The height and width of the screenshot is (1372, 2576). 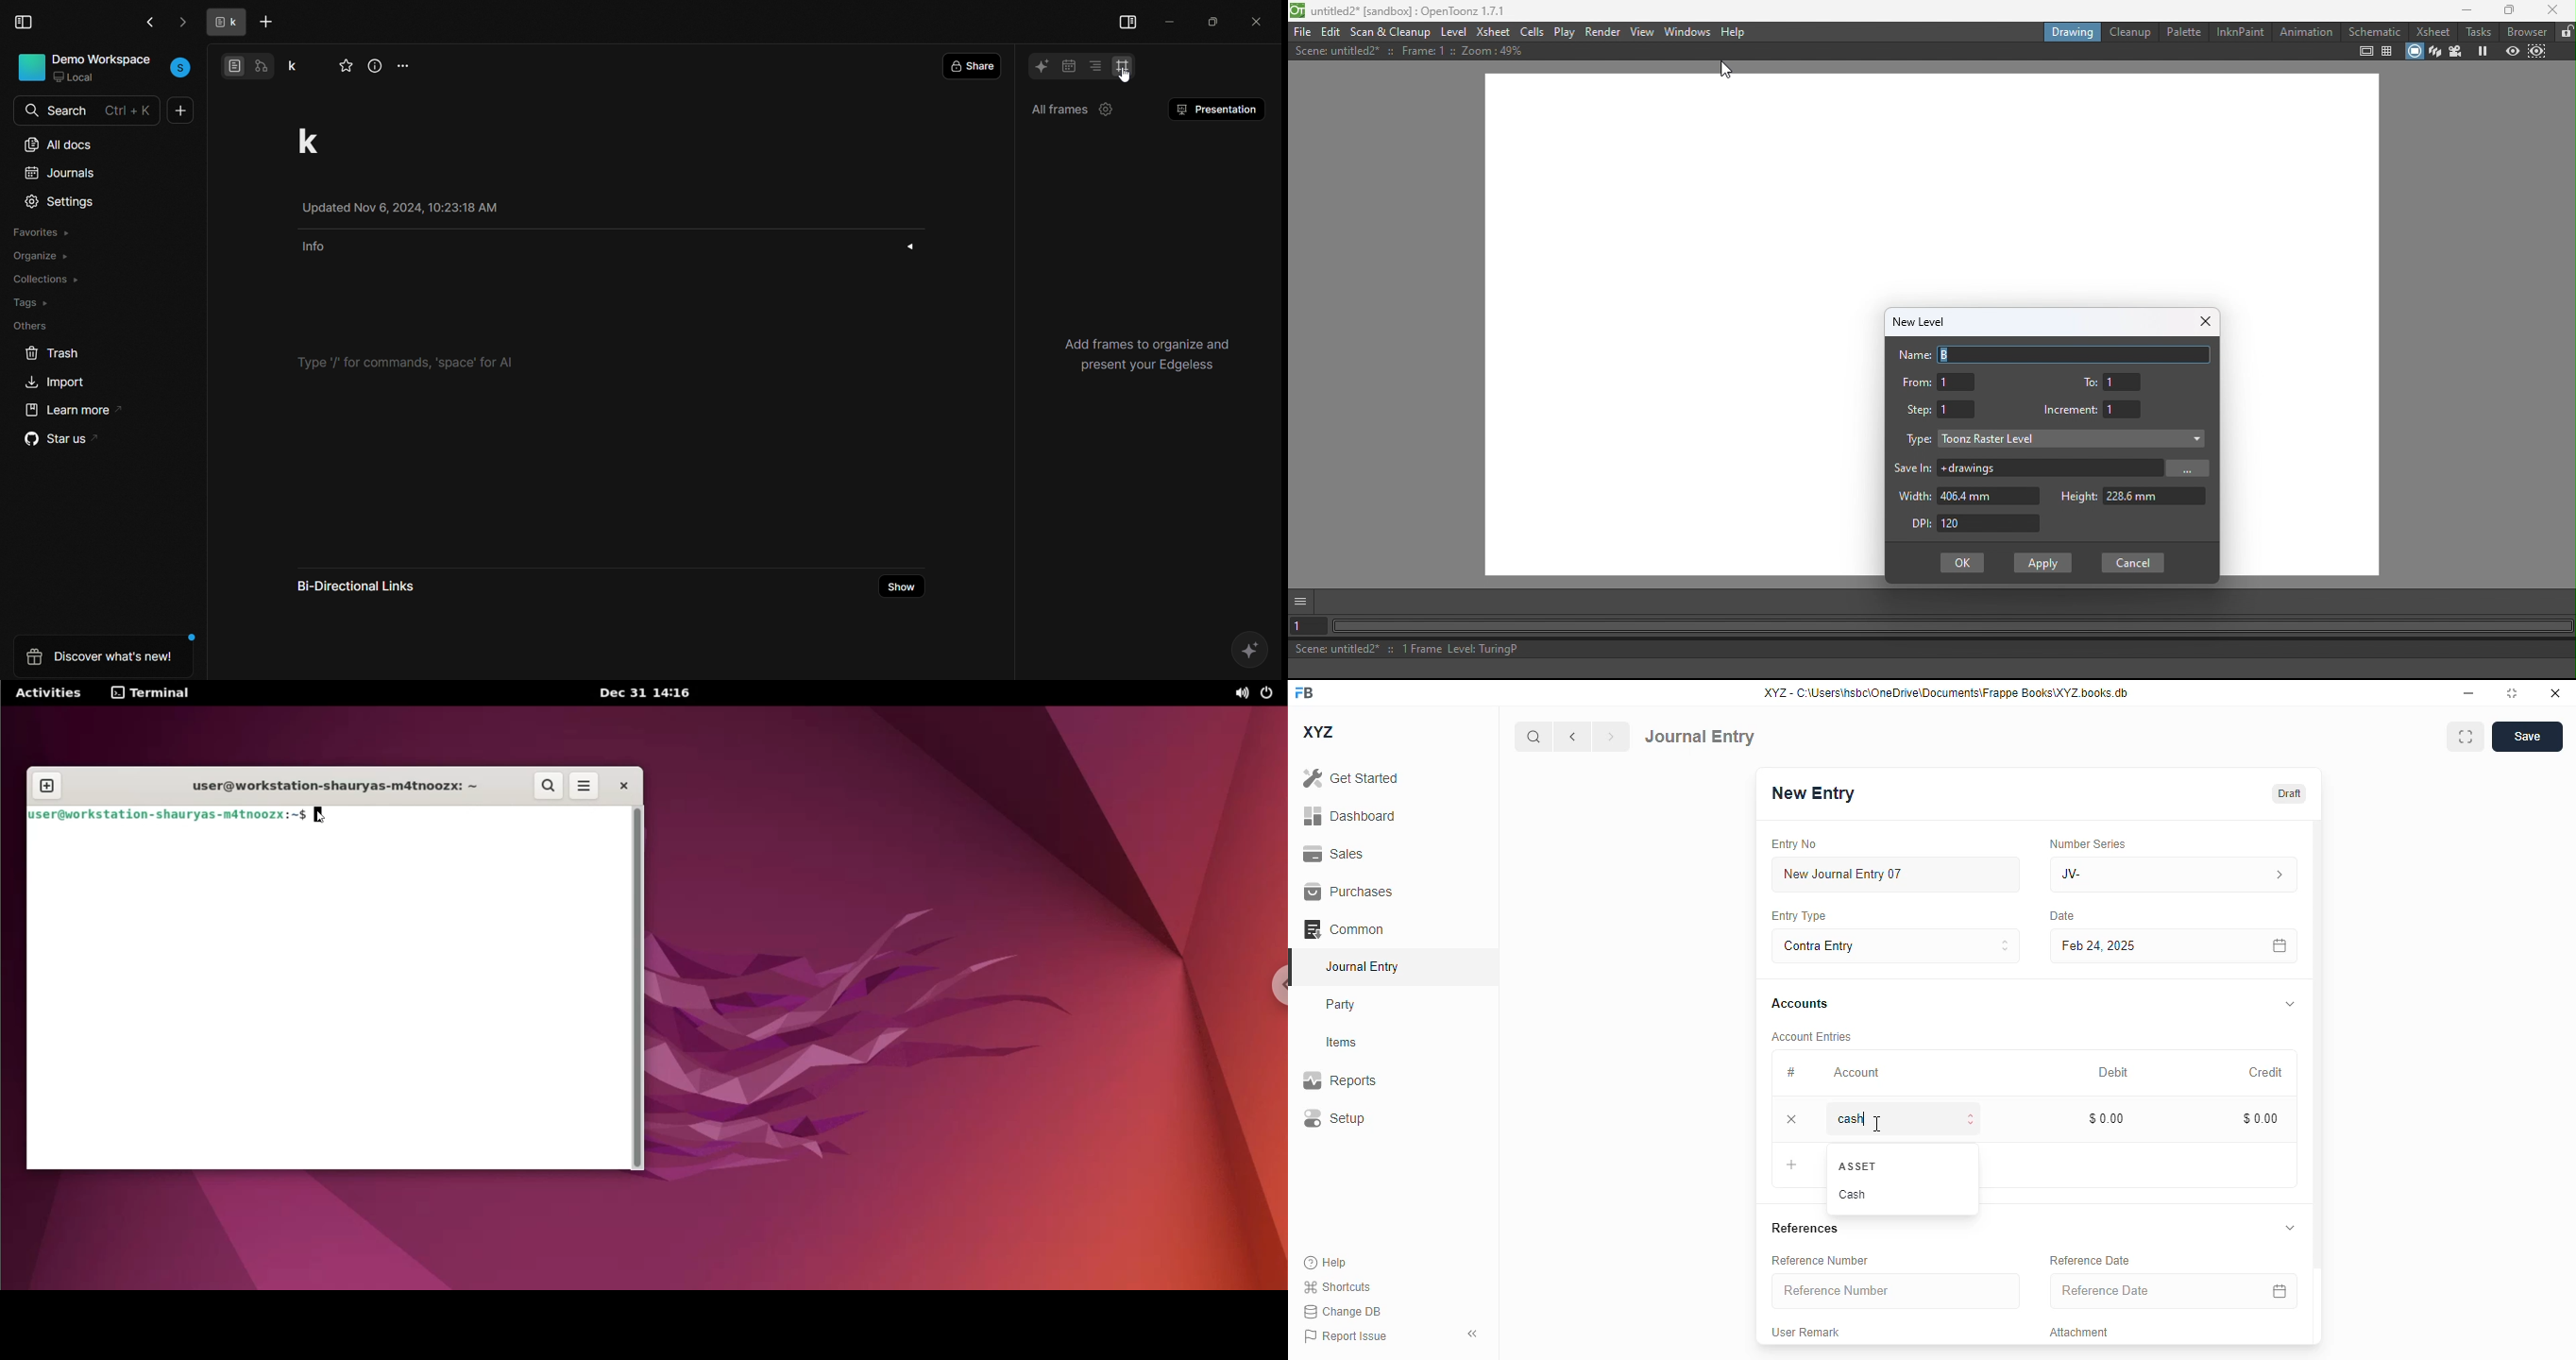 What do you see at coordinates (1919, 411) in the screenshot?
I see `Step` at bounding box center [1919, 411].